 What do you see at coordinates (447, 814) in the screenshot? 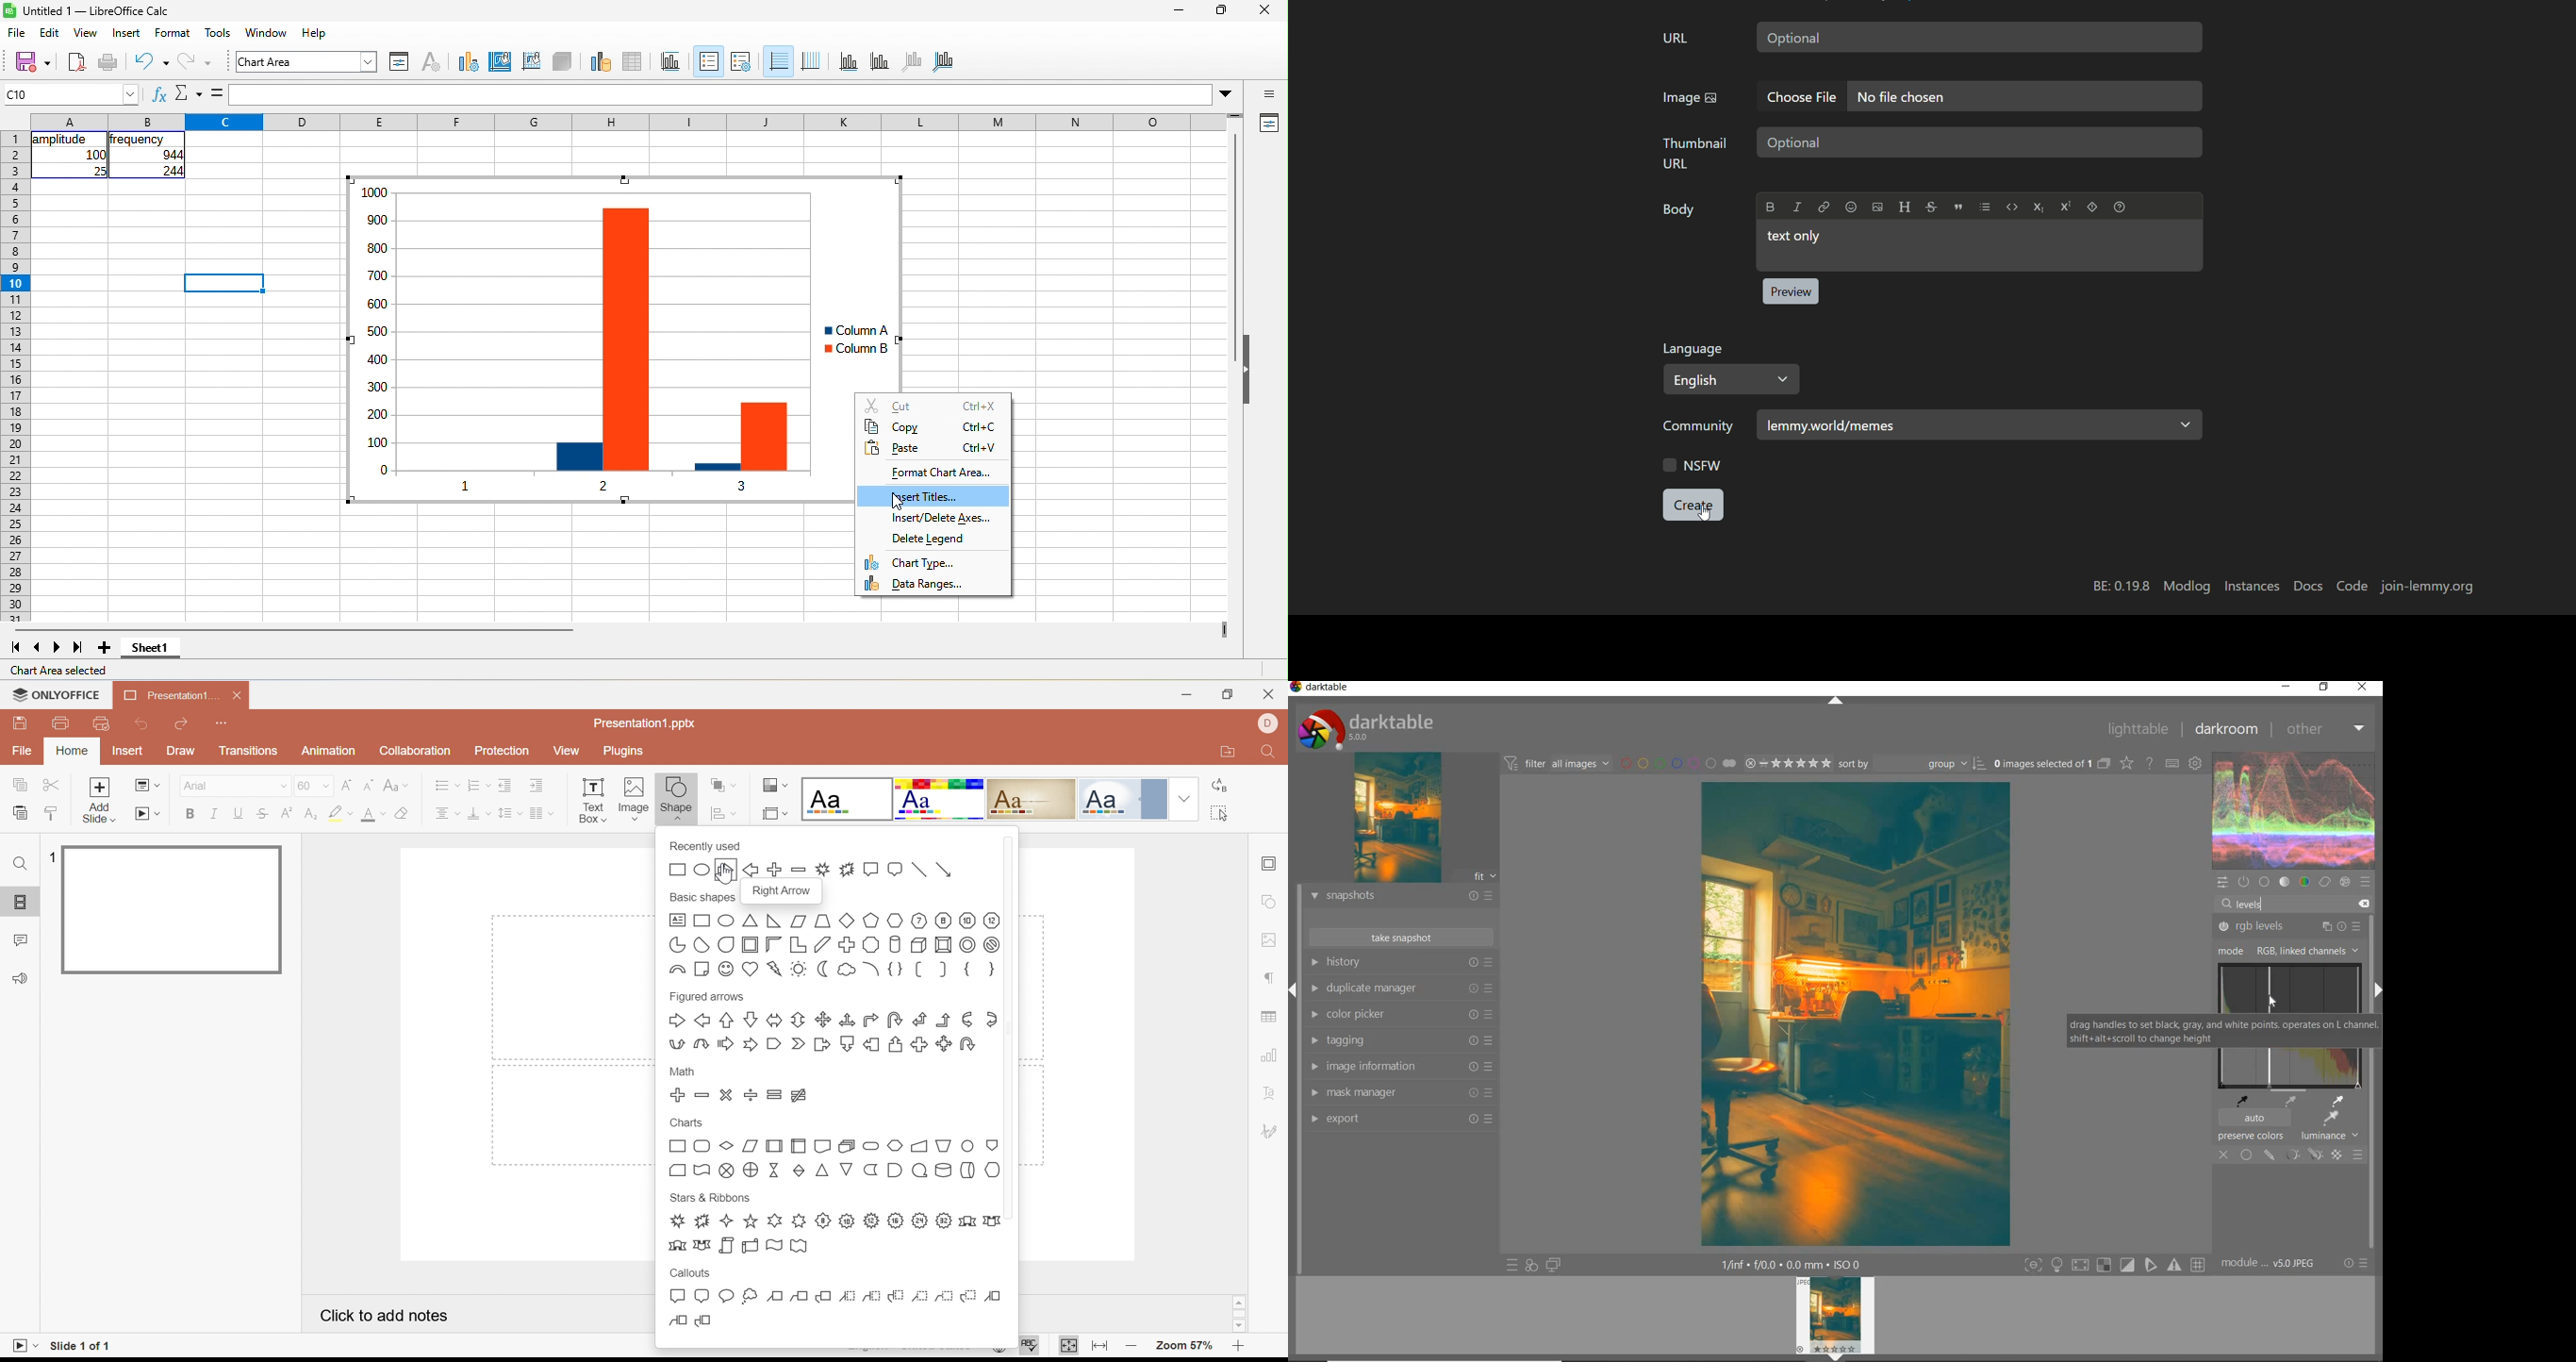
I see `Horizontal align` at bounding box center [447, 814].